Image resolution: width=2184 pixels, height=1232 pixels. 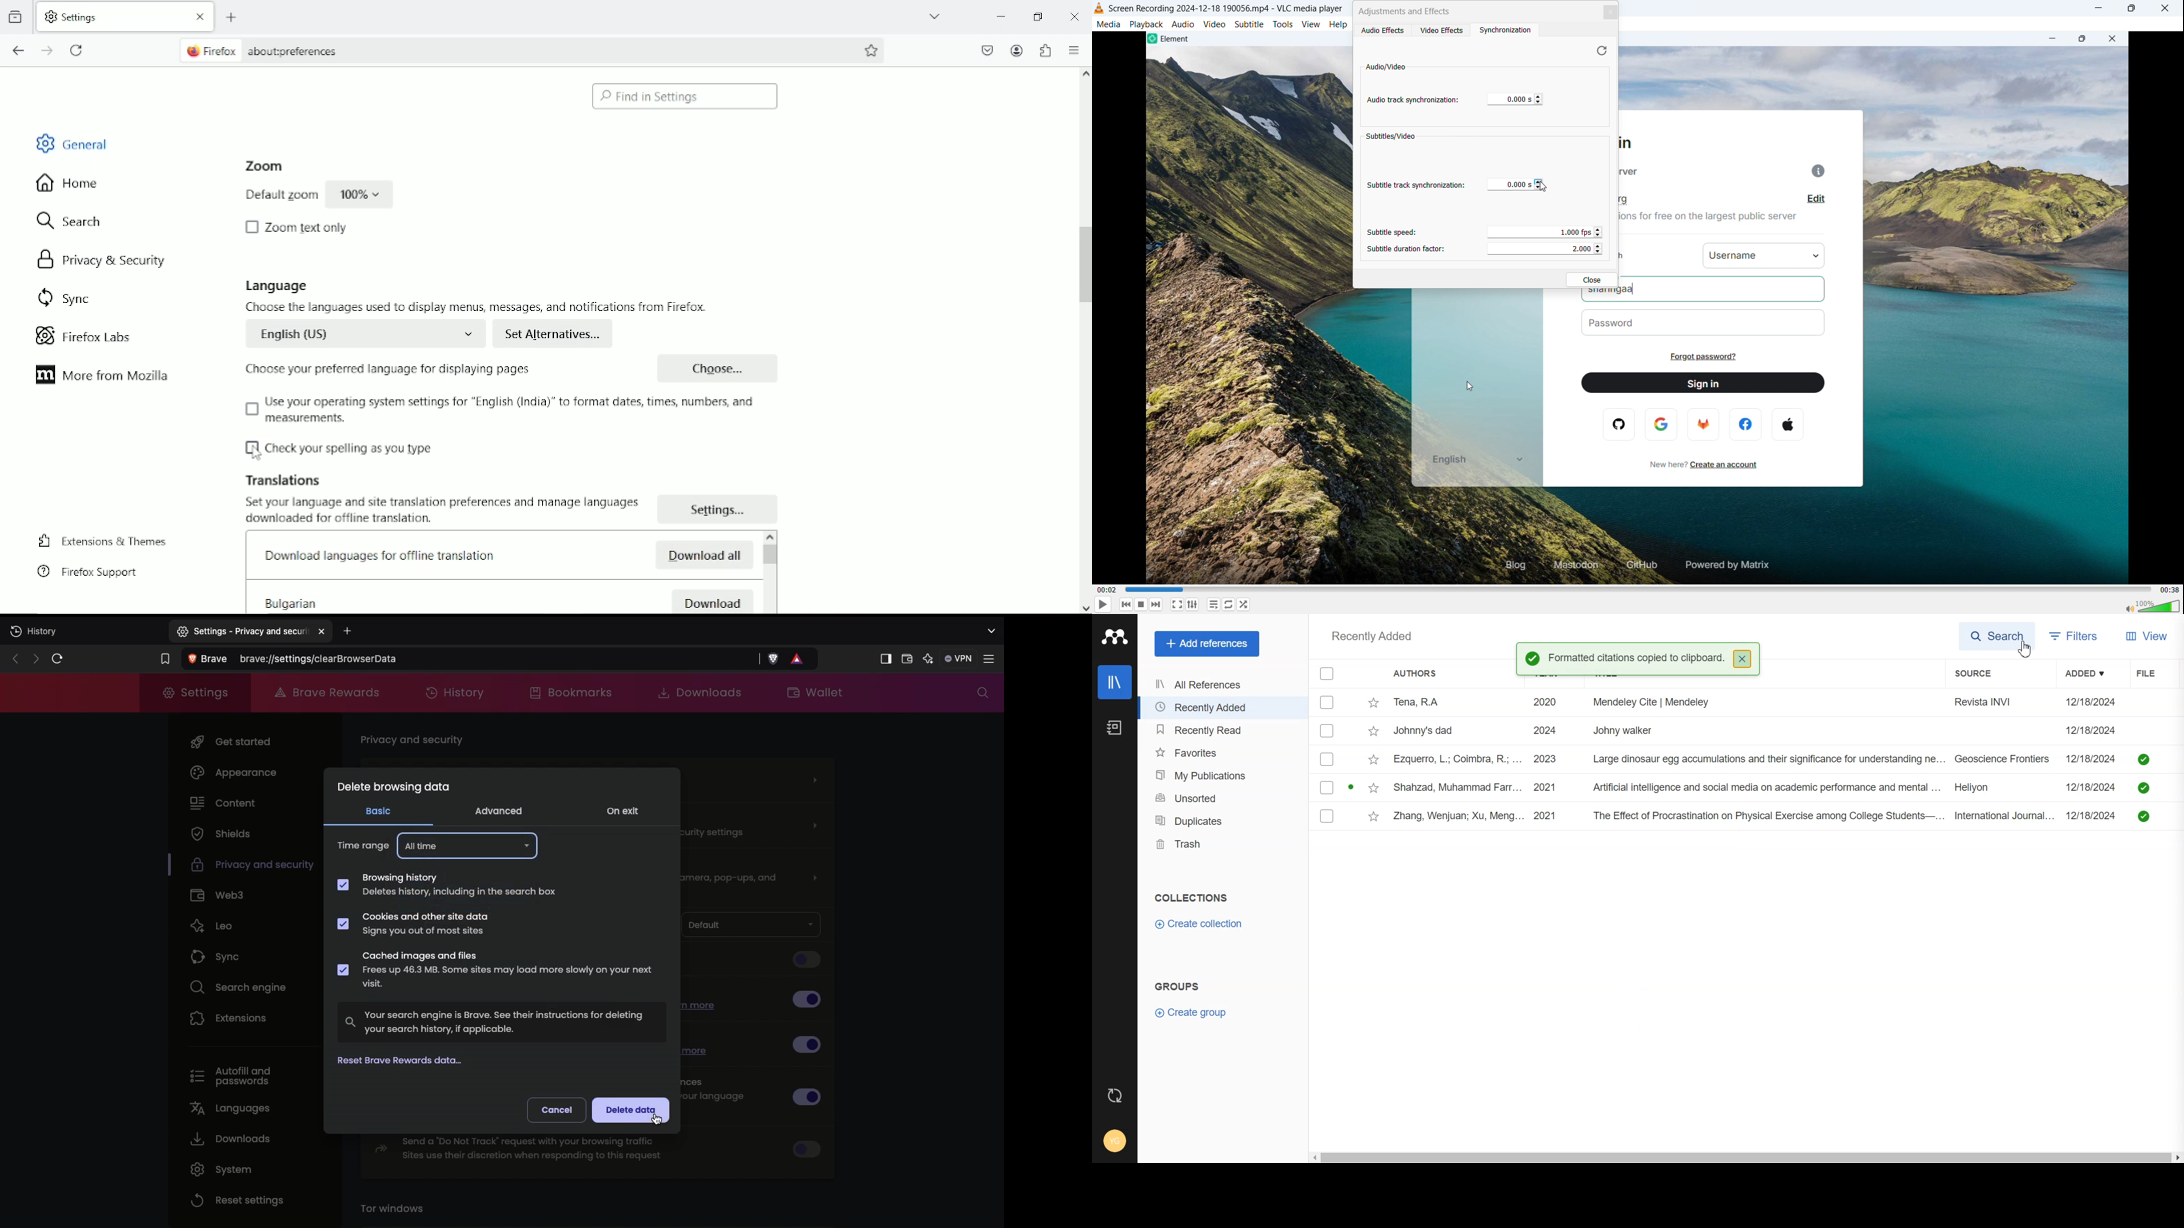 What do you see at coordinates (685, 97) in the screenshot?
I see `Find in settings` at bounding box center [685, 97].